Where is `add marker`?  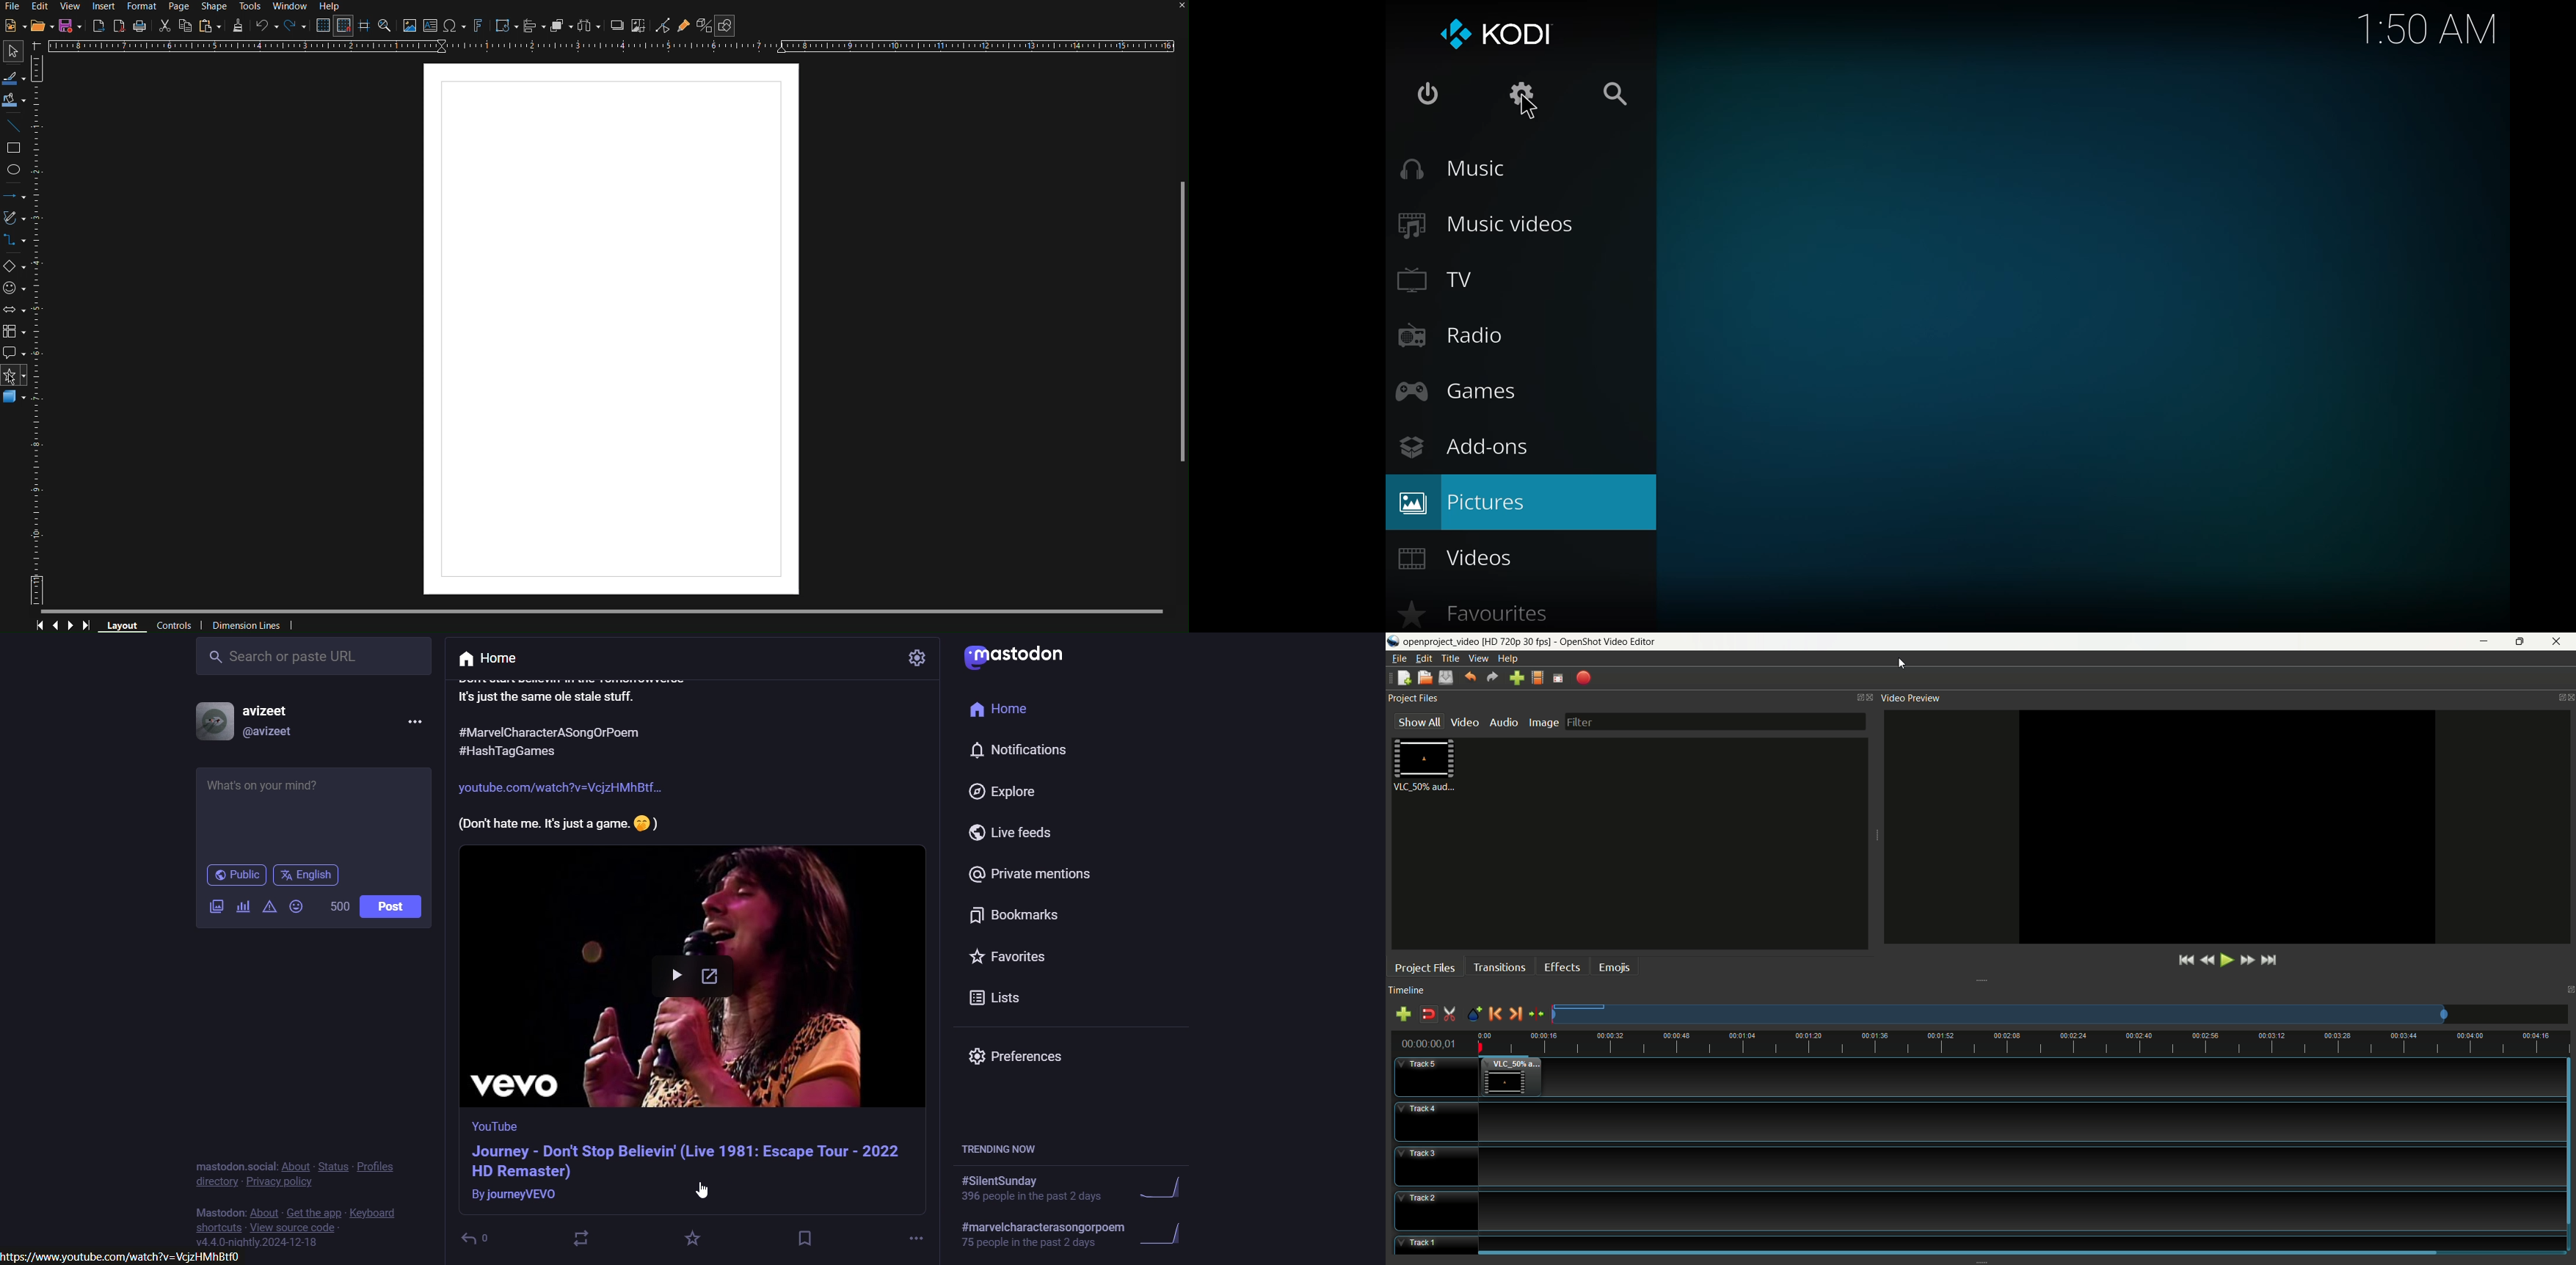
add marker is located at coordinates (1472, 1014).